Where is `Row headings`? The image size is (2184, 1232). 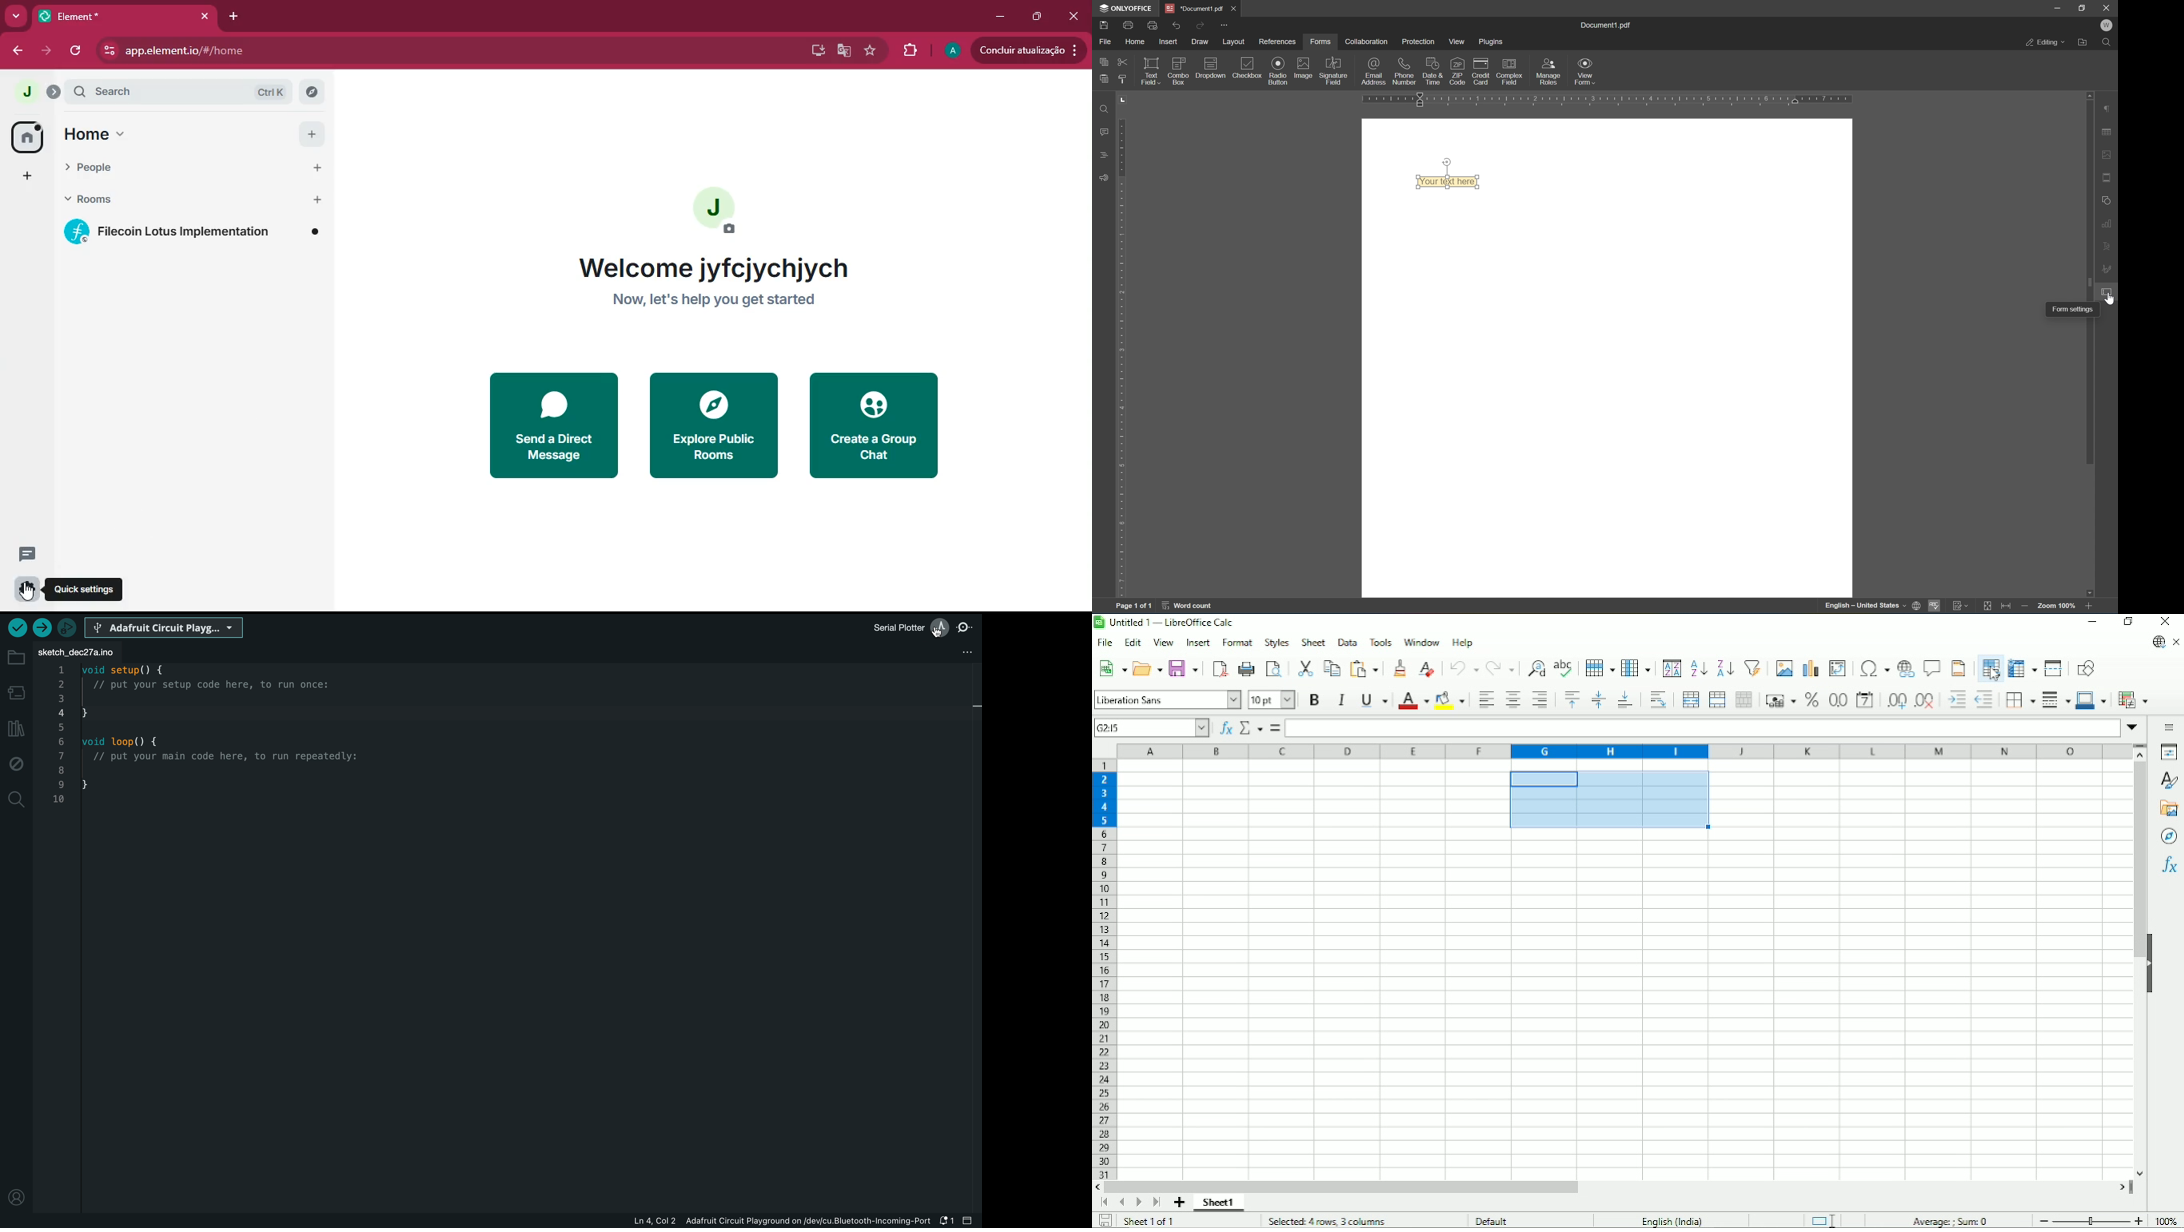
Row headings is located at coordinates (1106, 970).